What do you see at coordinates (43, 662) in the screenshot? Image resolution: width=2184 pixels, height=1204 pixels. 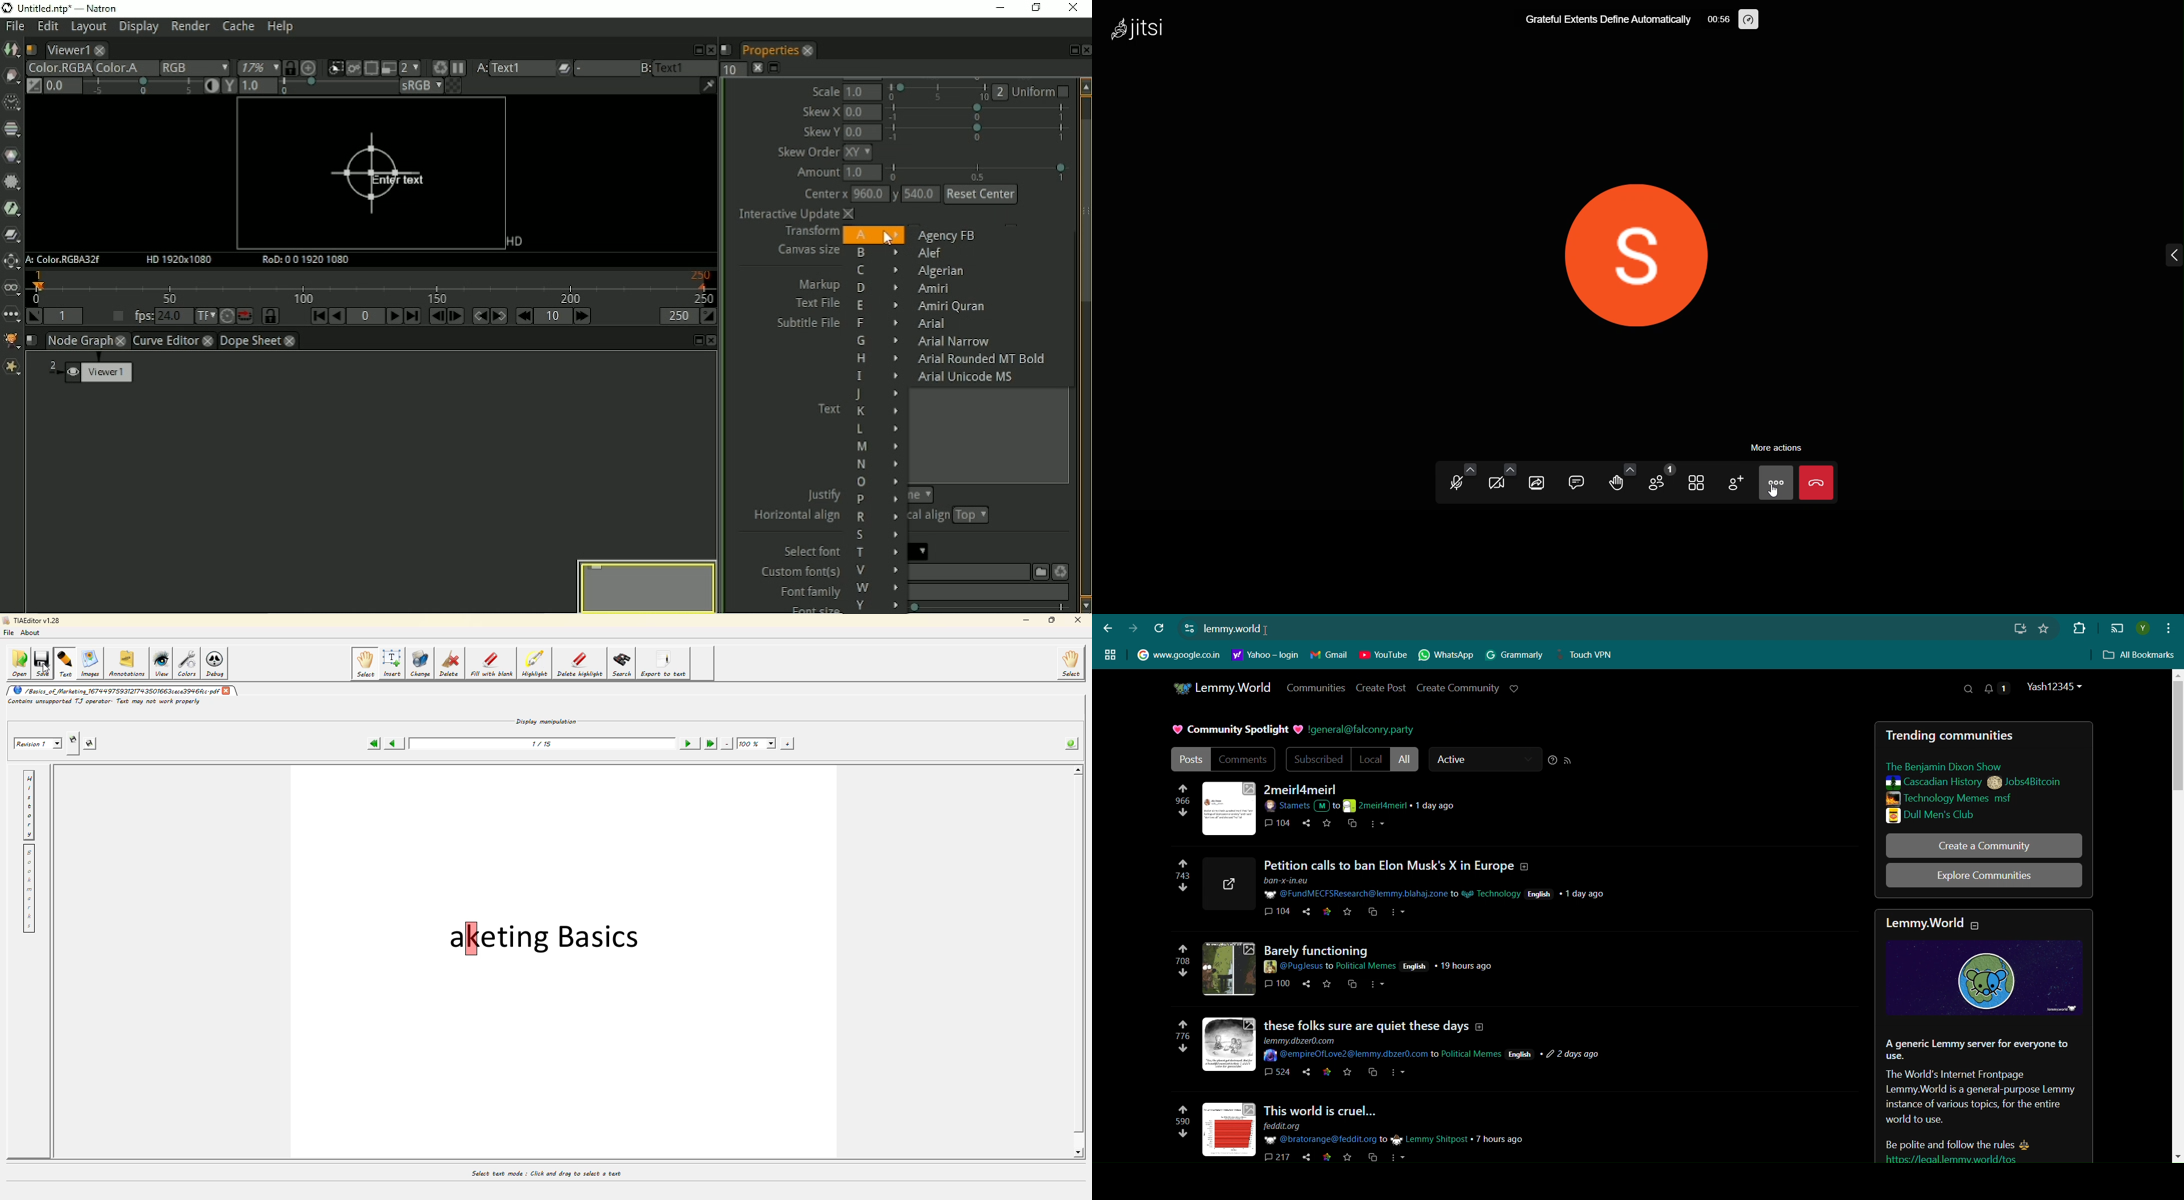 I see `save` at bounding box center [43, 662].